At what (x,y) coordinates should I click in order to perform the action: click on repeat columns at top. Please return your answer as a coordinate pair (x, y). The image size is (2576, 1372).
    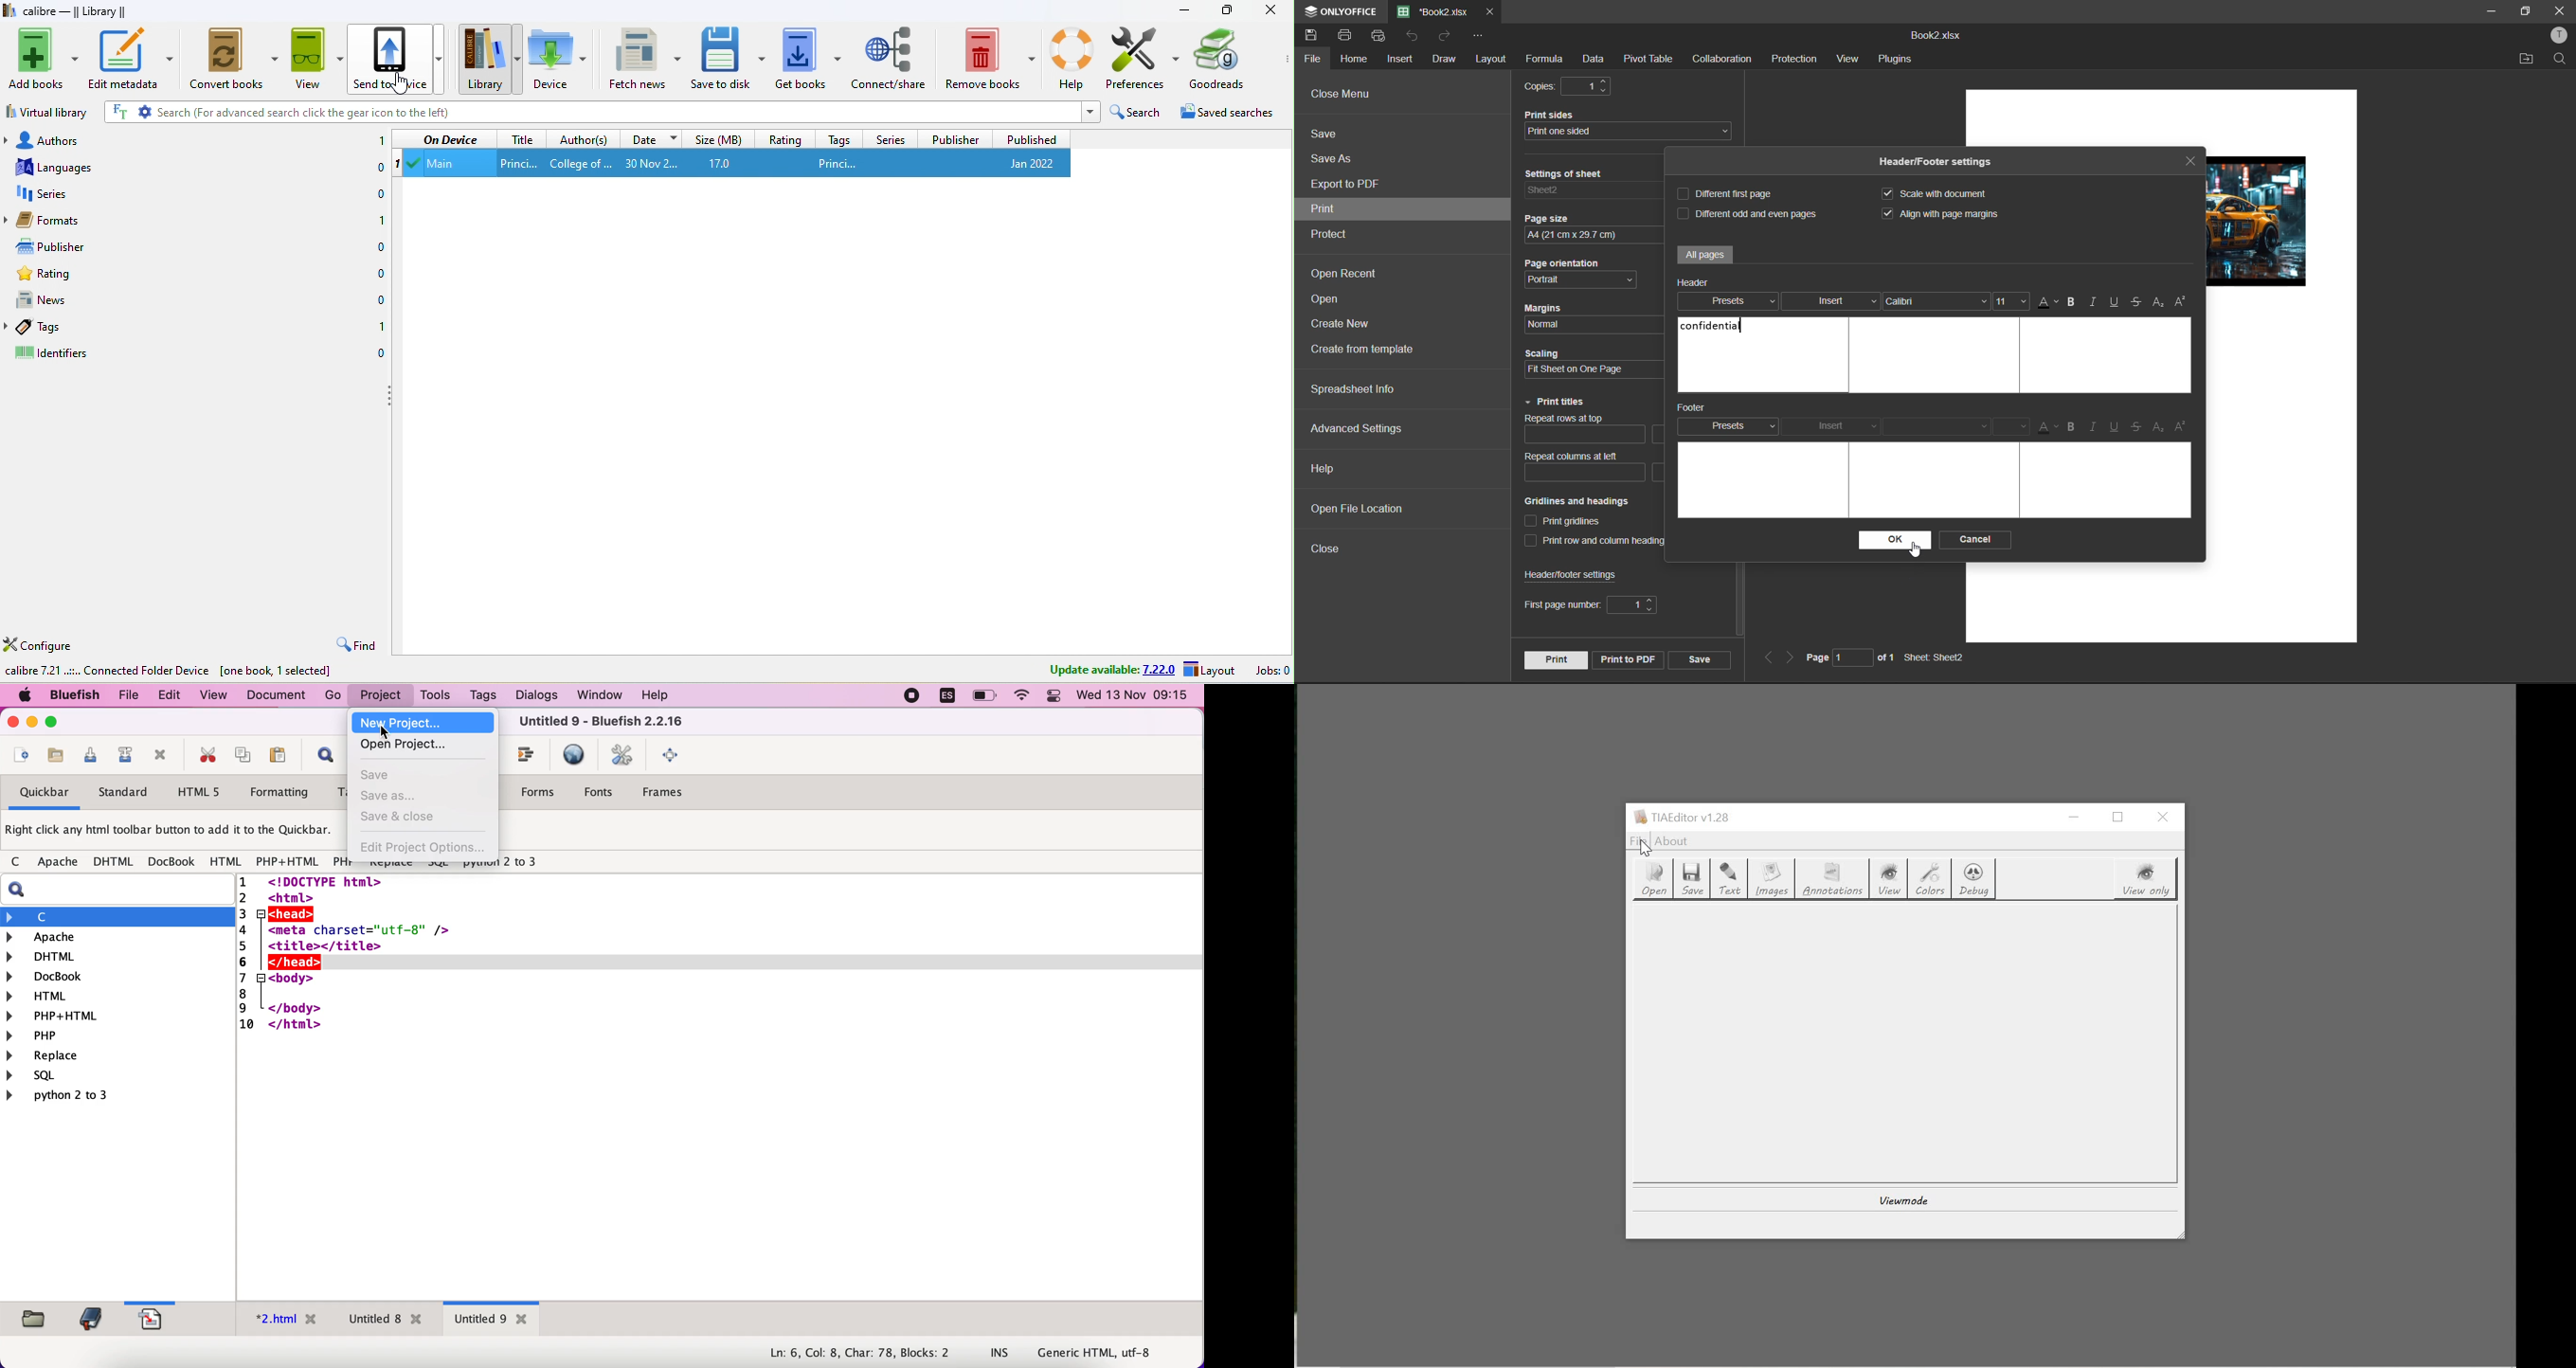
    Looking at the image, I should click on (1587, 432).